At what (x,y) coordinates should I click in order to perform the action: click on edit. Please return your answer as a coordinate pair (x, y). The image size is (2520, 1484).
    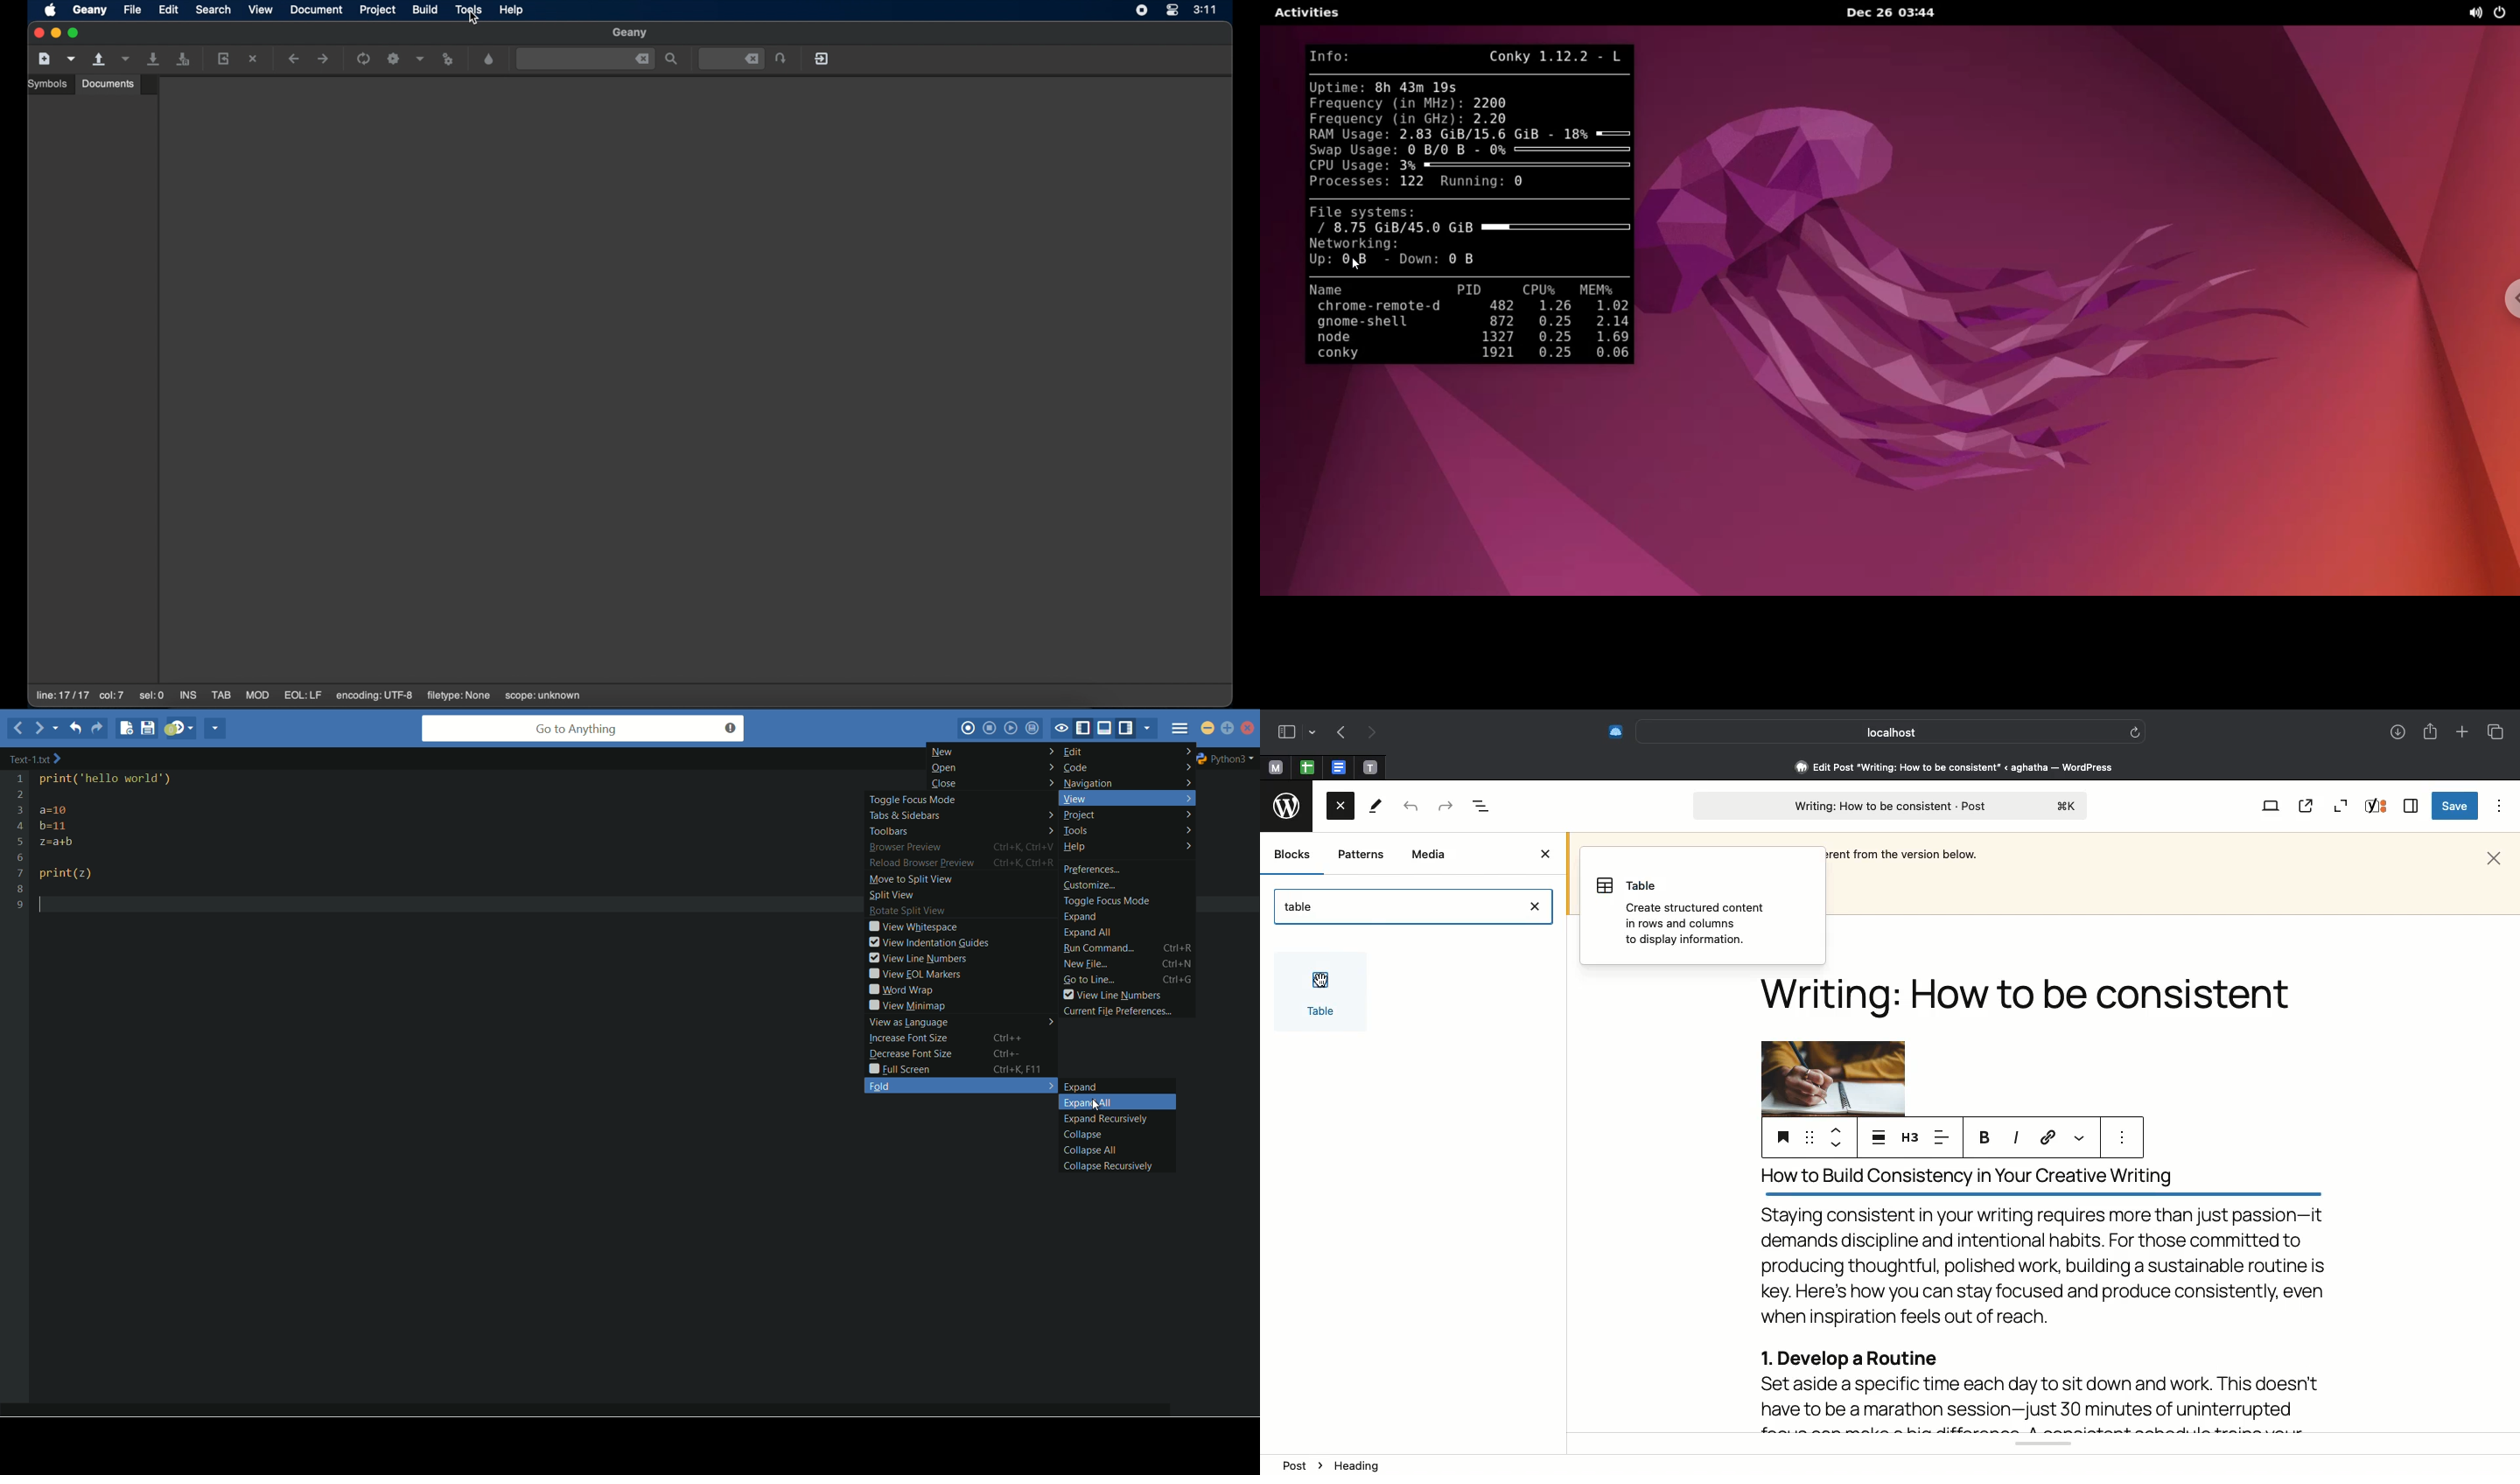
    Looking at the image, I should click on (169, 9).